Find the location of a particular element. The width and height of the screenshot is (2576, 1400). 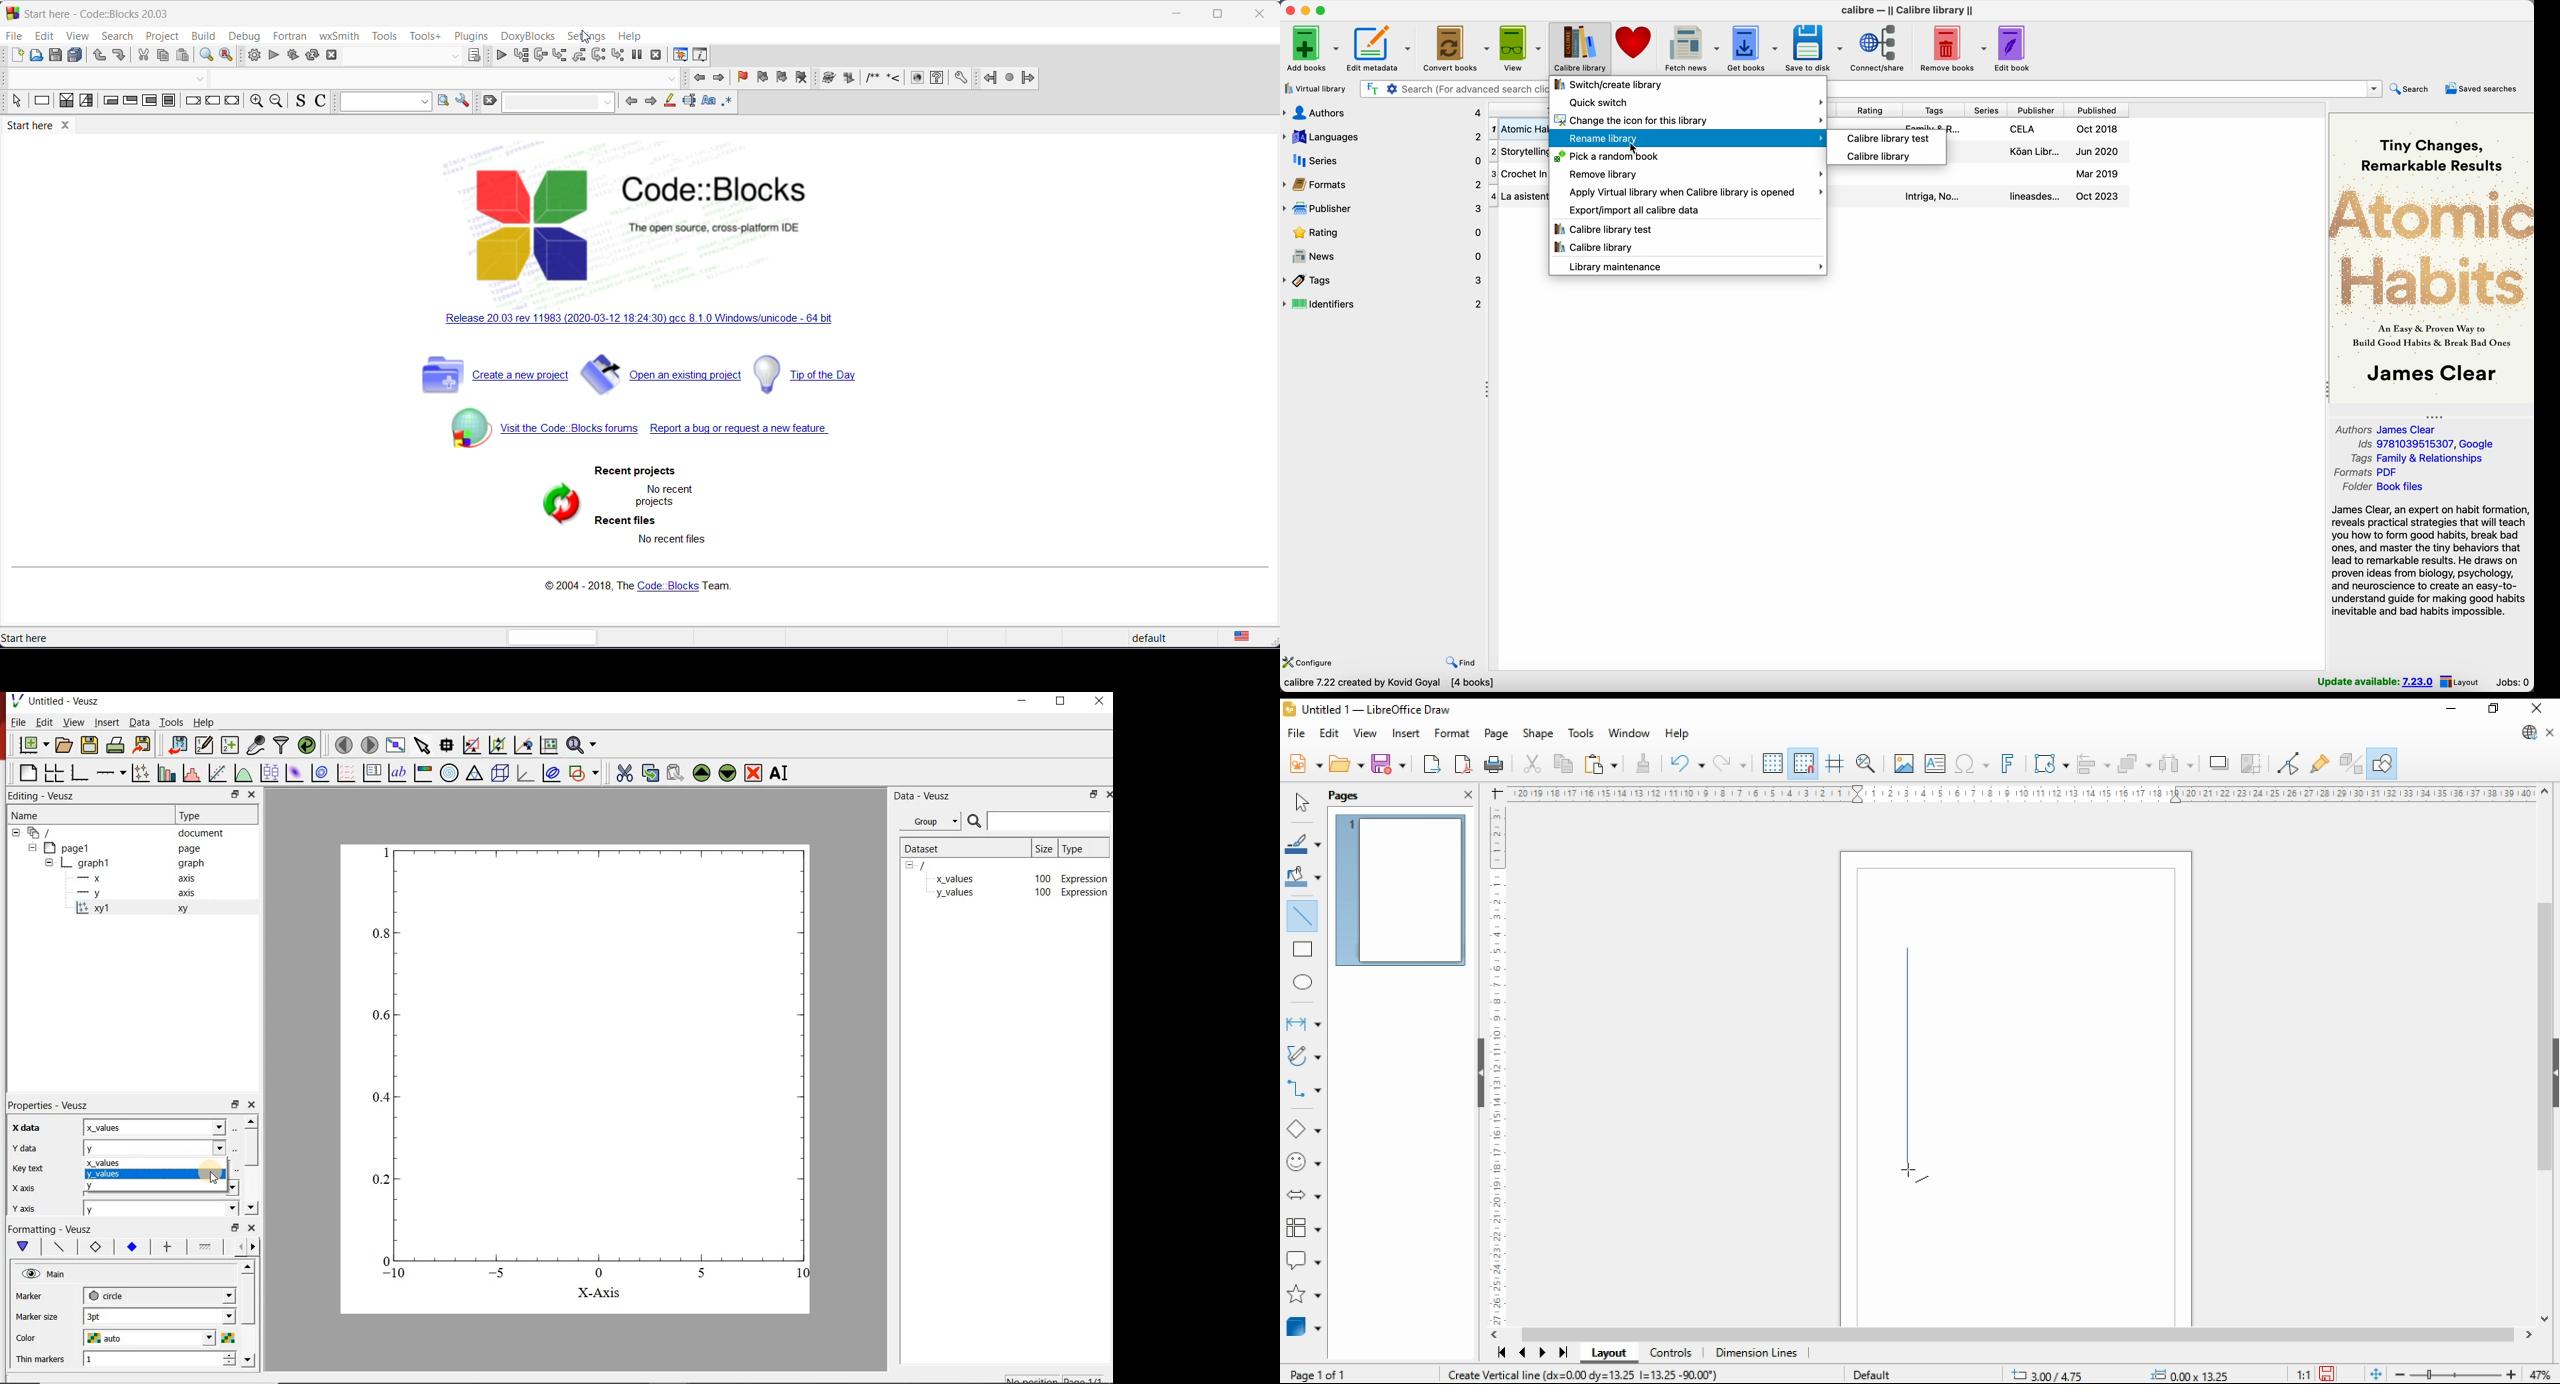

Y data is located at coordinates (30, 1148).